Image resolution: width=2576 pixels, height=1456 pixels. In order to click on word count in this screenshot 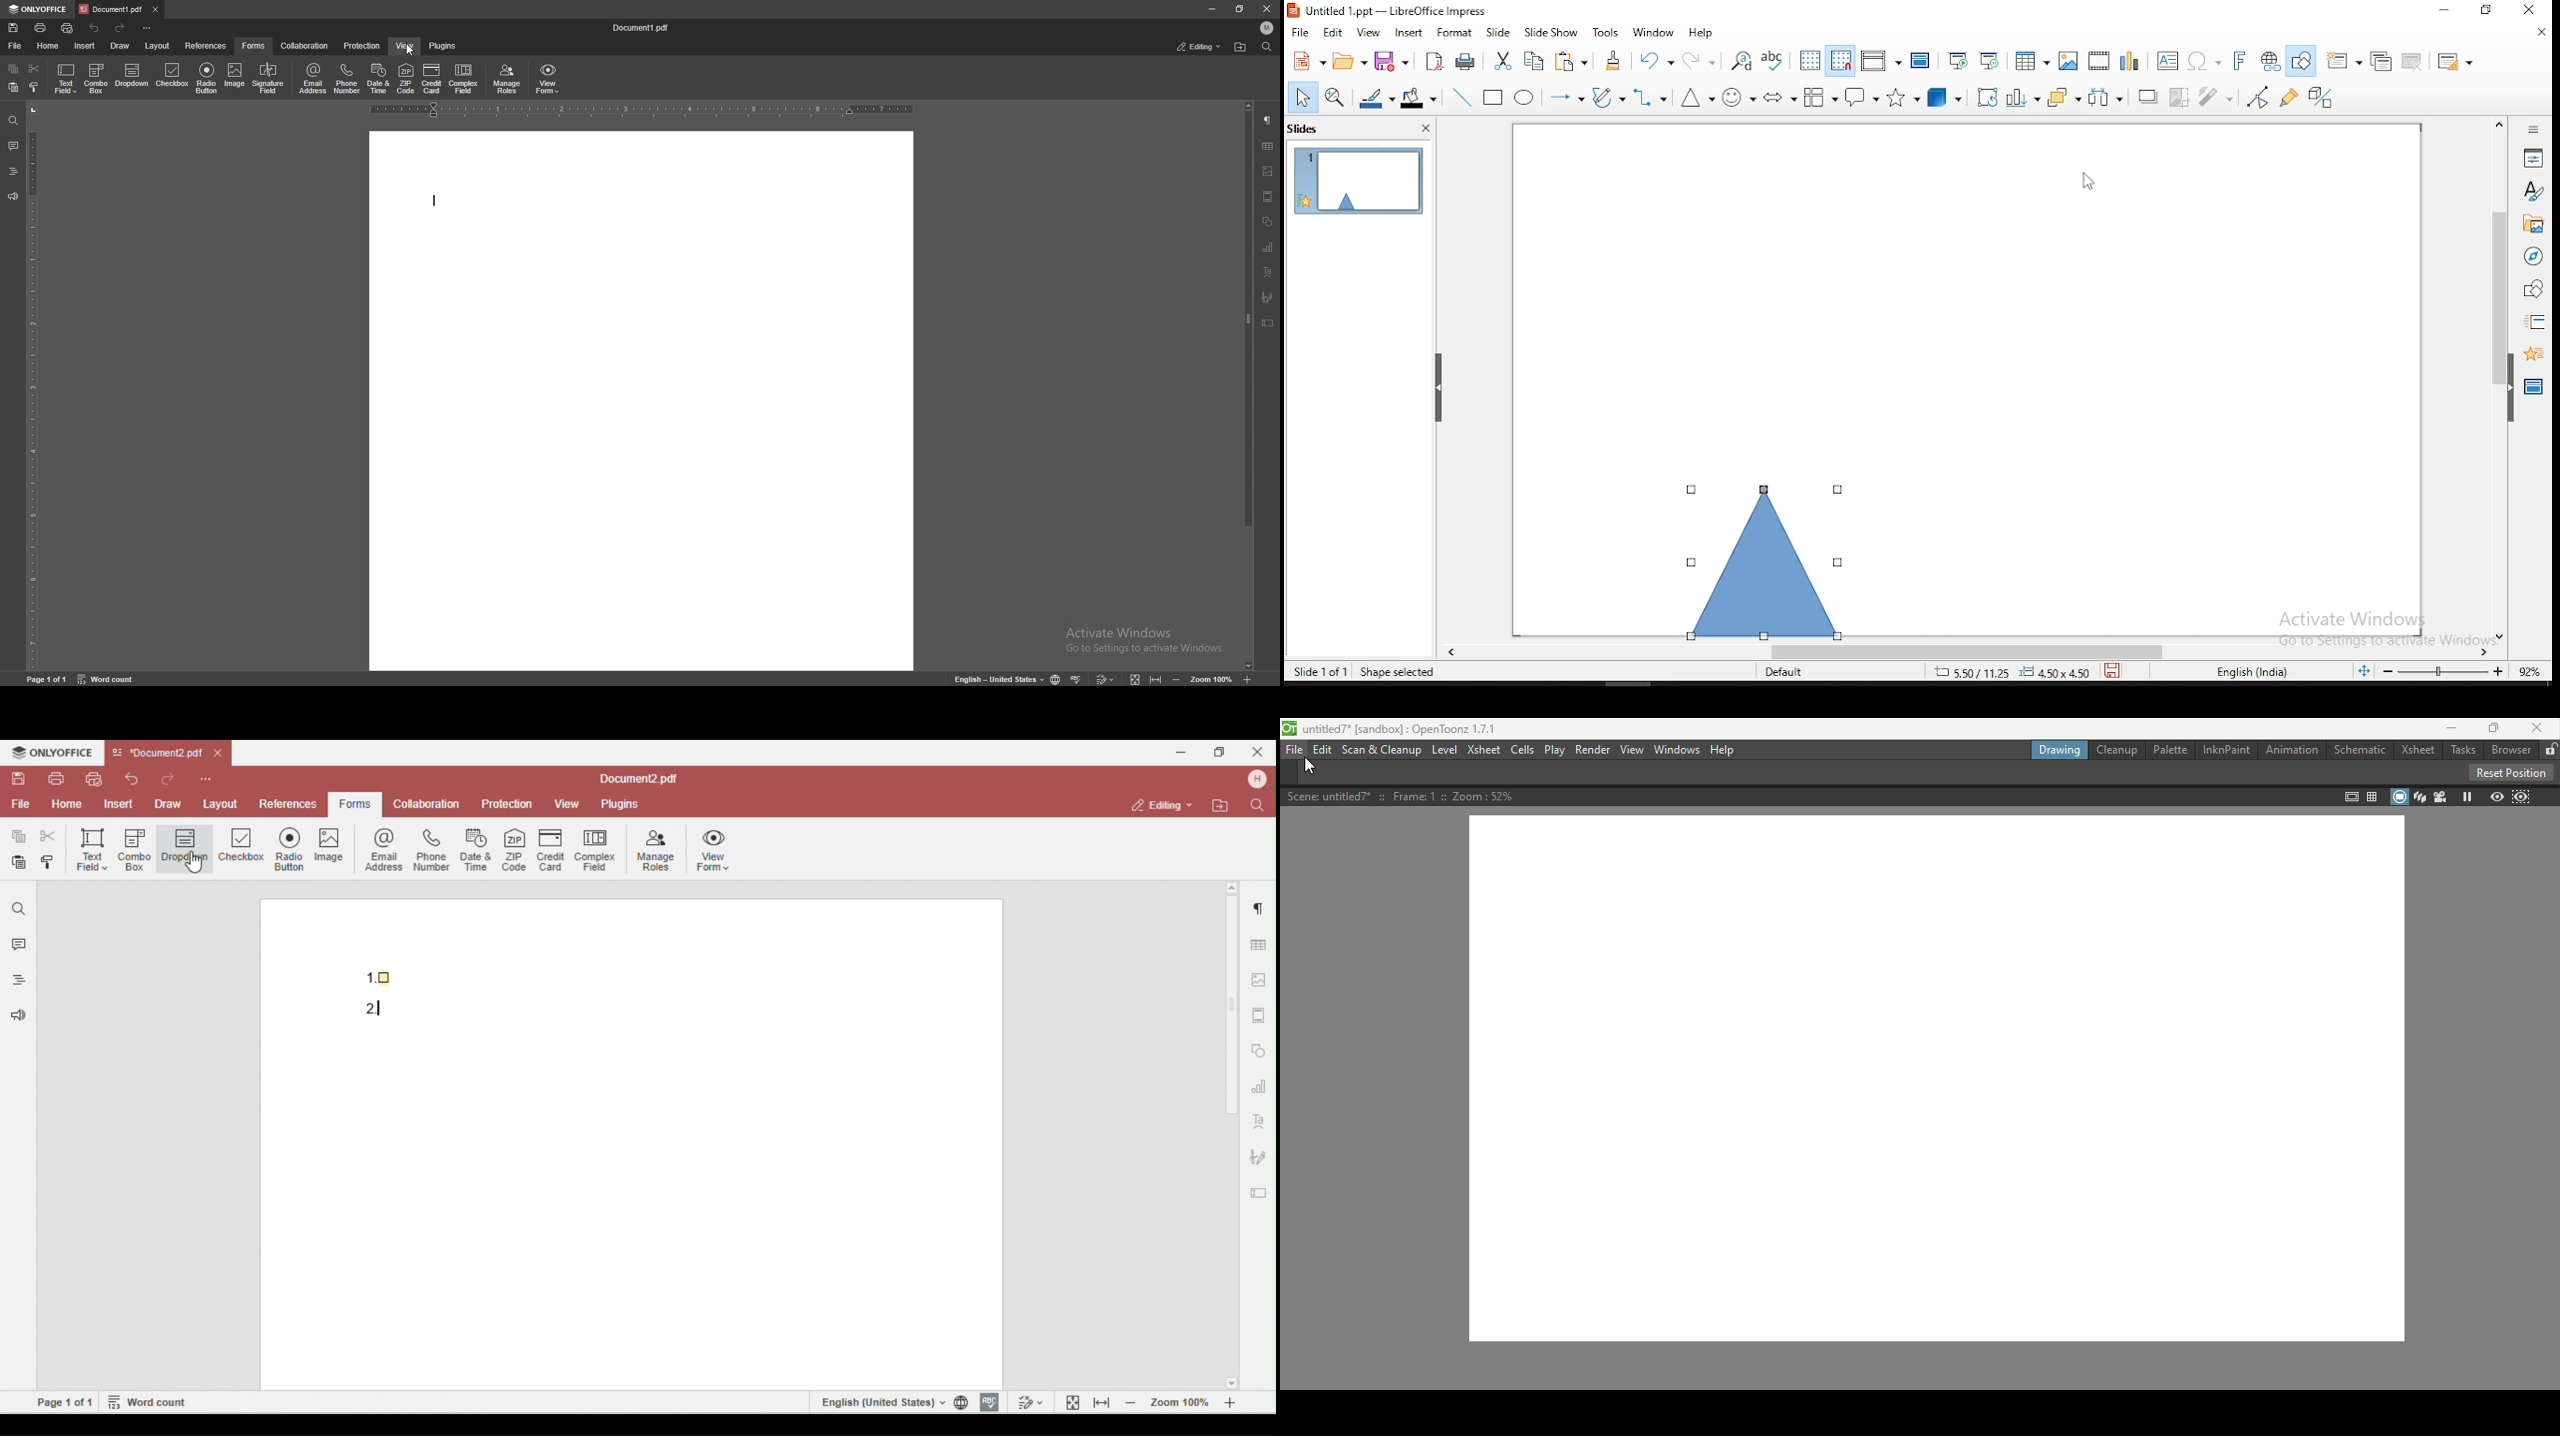, I will do `click(108, 679)`.